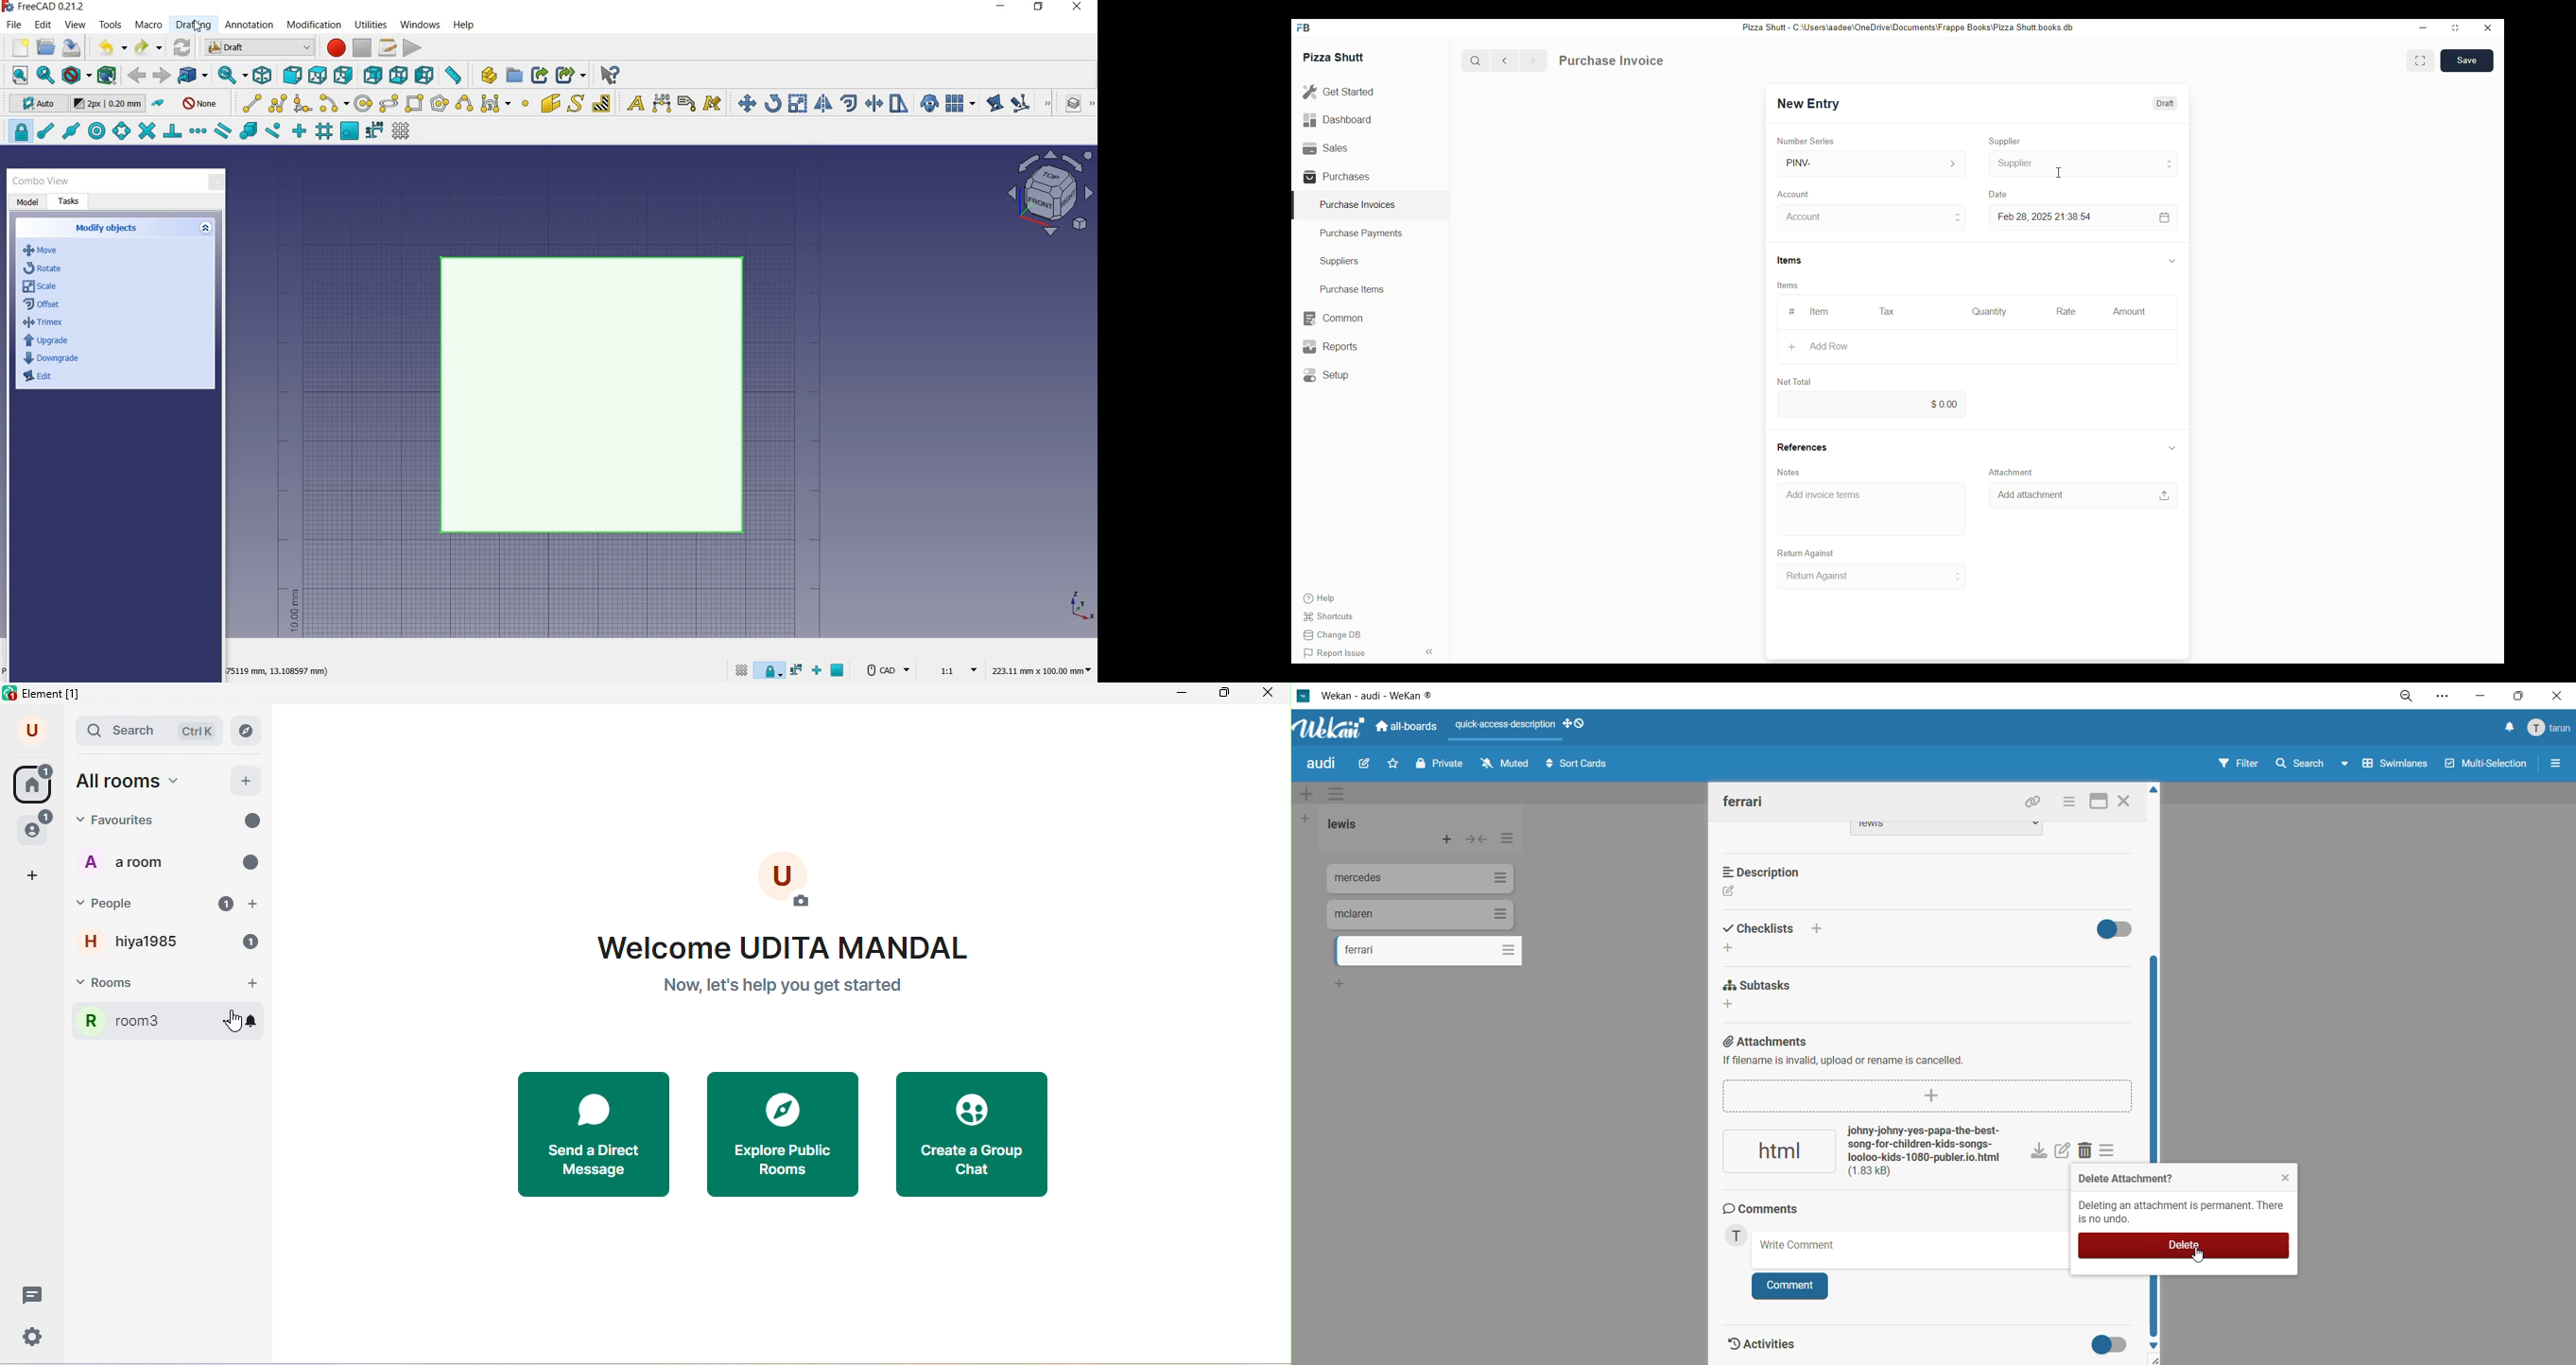 The width and height of the screenshot is (2576, 1372). Describe the element at coordinates (2113, 1346) in the screenshot. I see `toggle` at that location.